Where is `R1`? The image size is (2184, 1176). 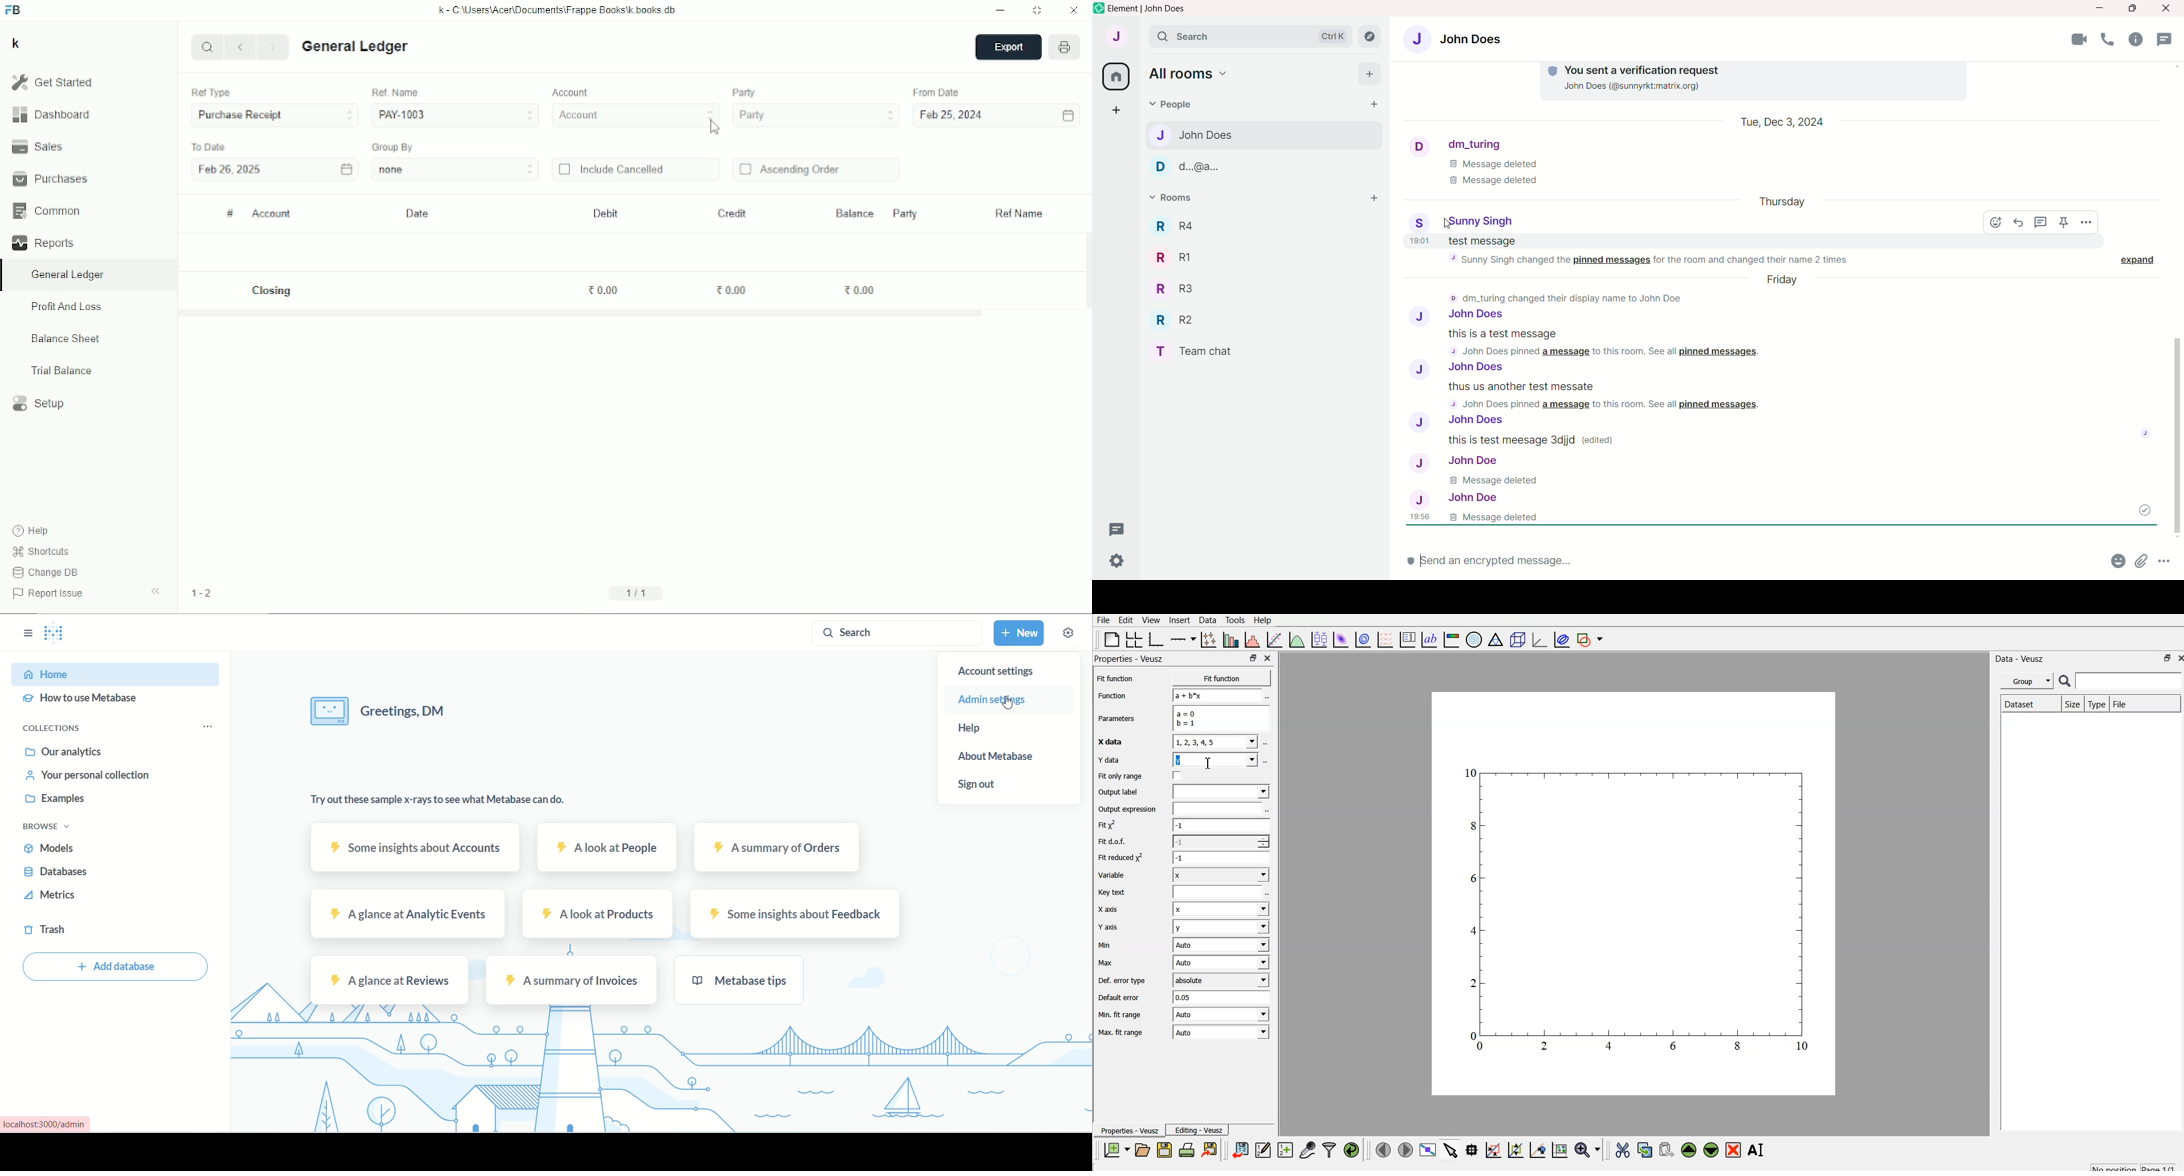 R1 is located at coordinates (1174, 257).